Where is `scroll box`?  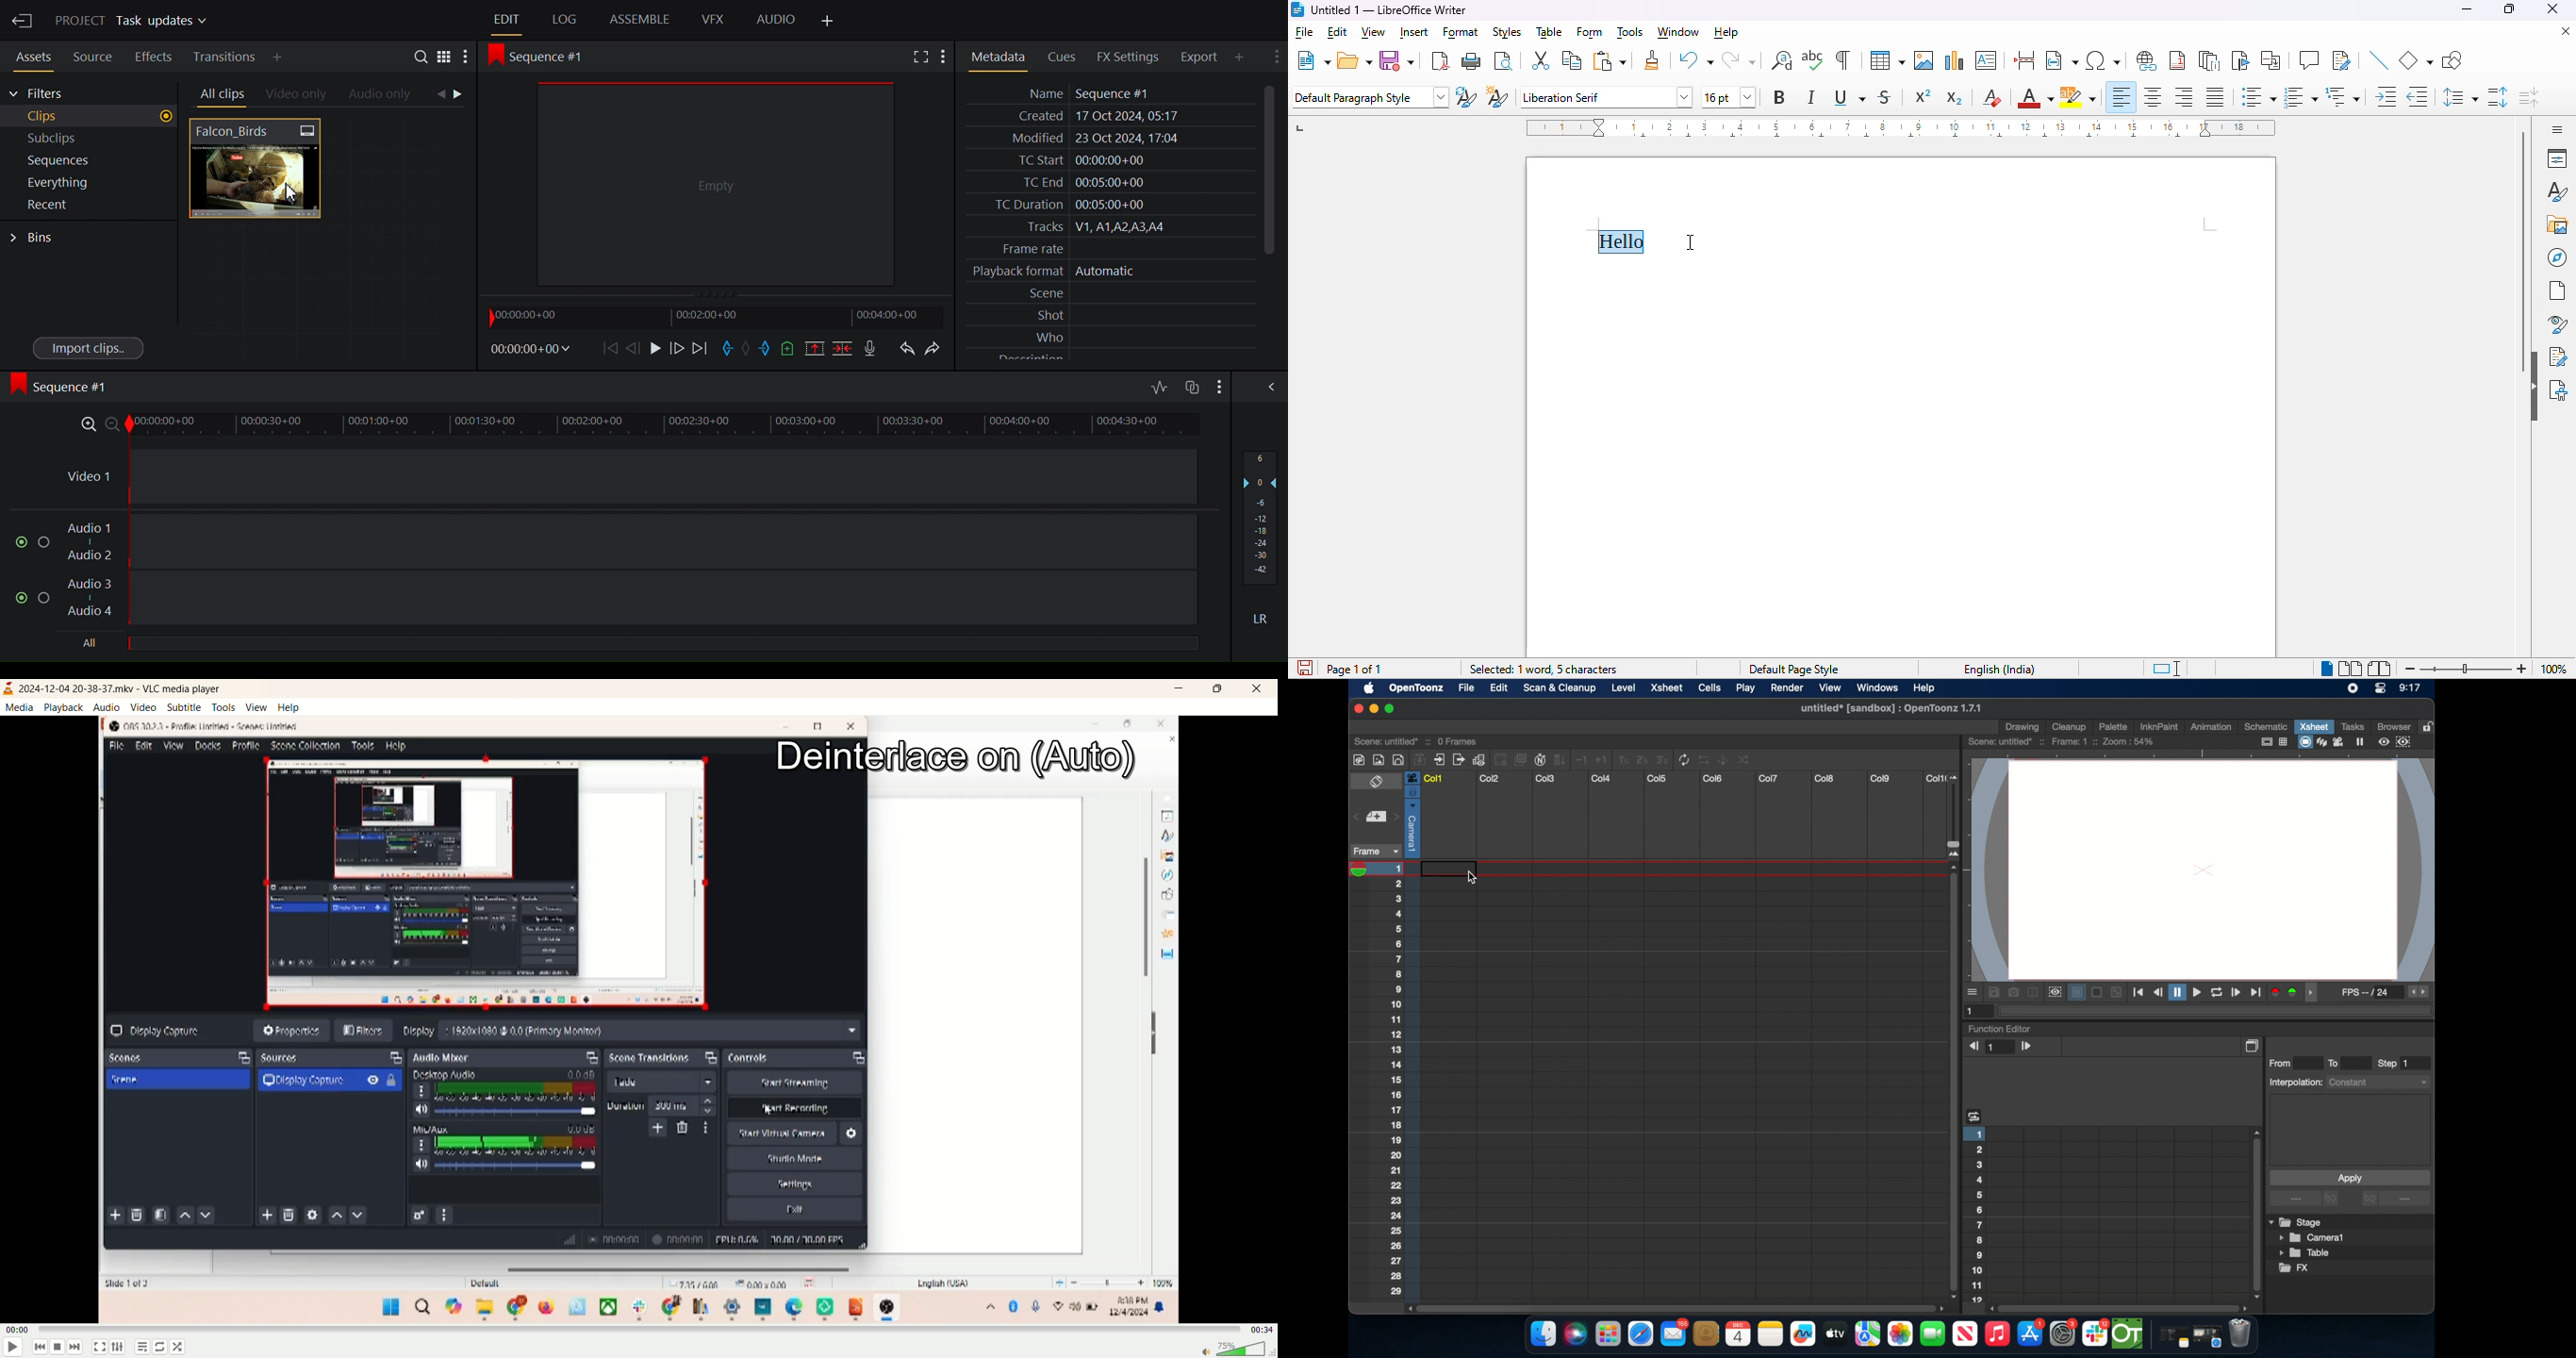
scroll box is located at coordinates (2120, 1308).